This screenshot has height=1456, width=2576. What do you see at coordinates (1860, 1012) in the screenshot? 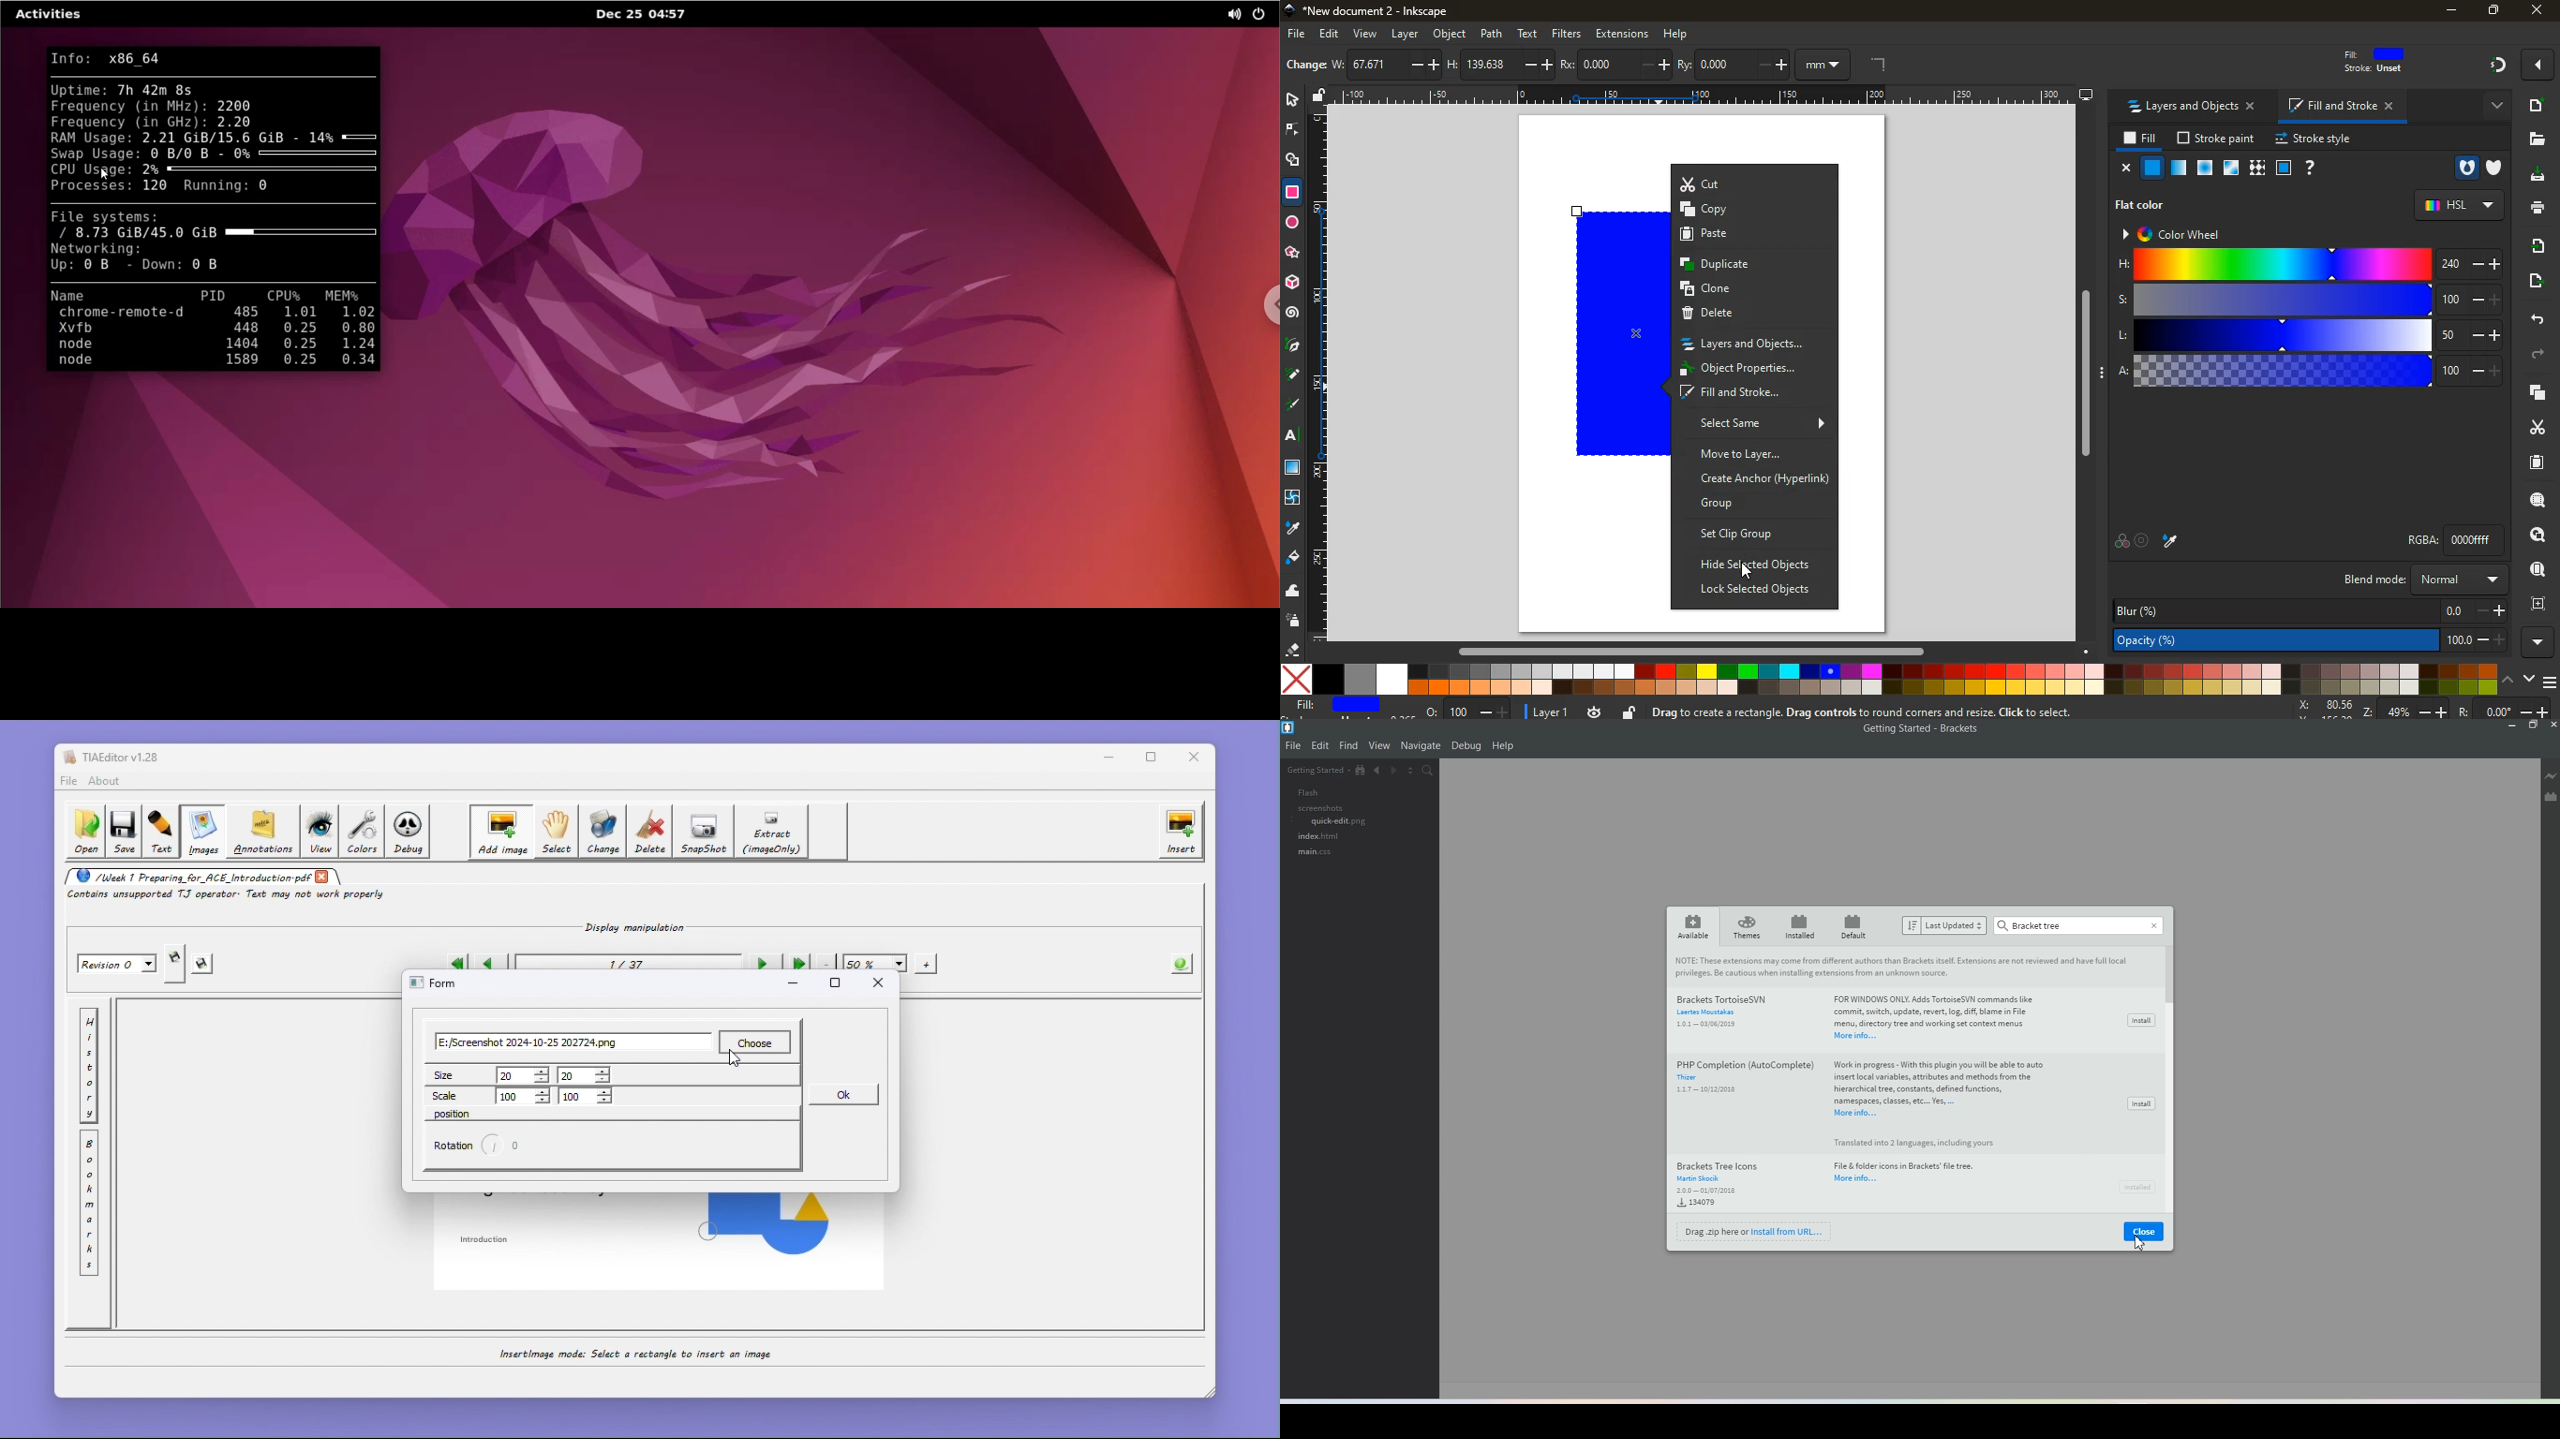
I see `Brackets TortoiseSVN` at bounding box center [1860, 1012].